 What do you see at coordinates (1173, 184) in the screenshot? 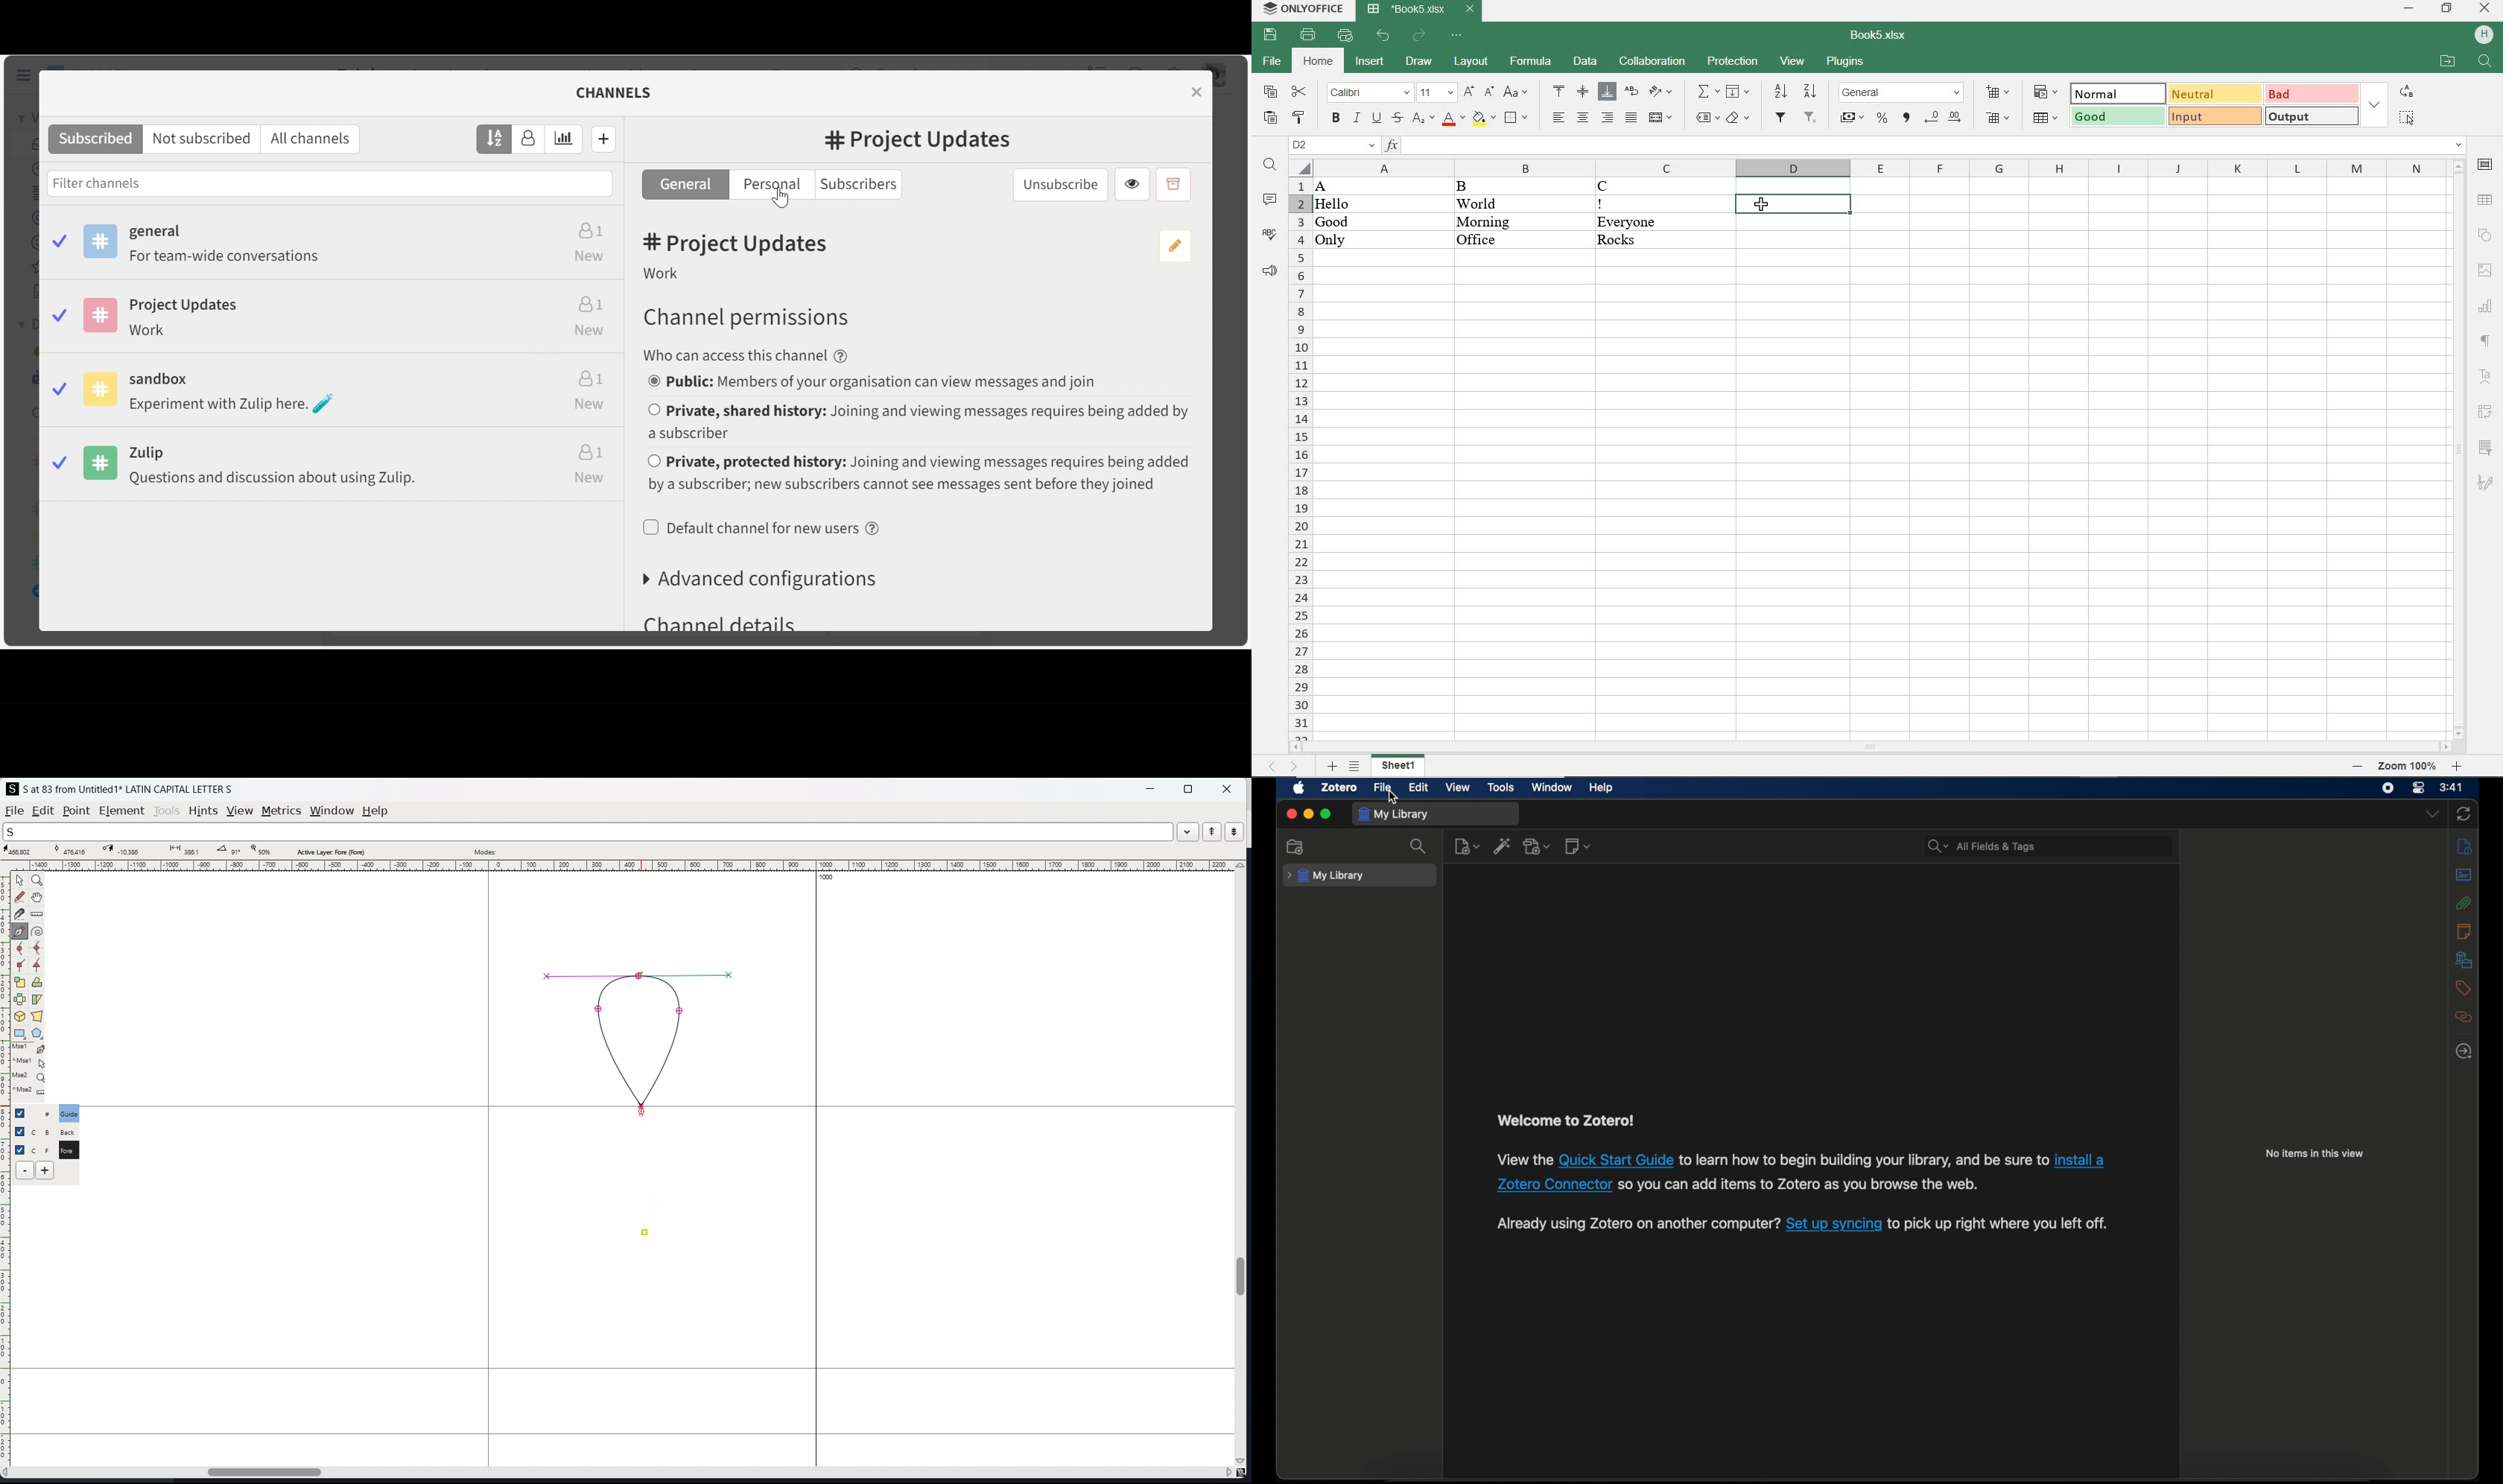
I see `Archive channel` at bounding box center [1173, 184].